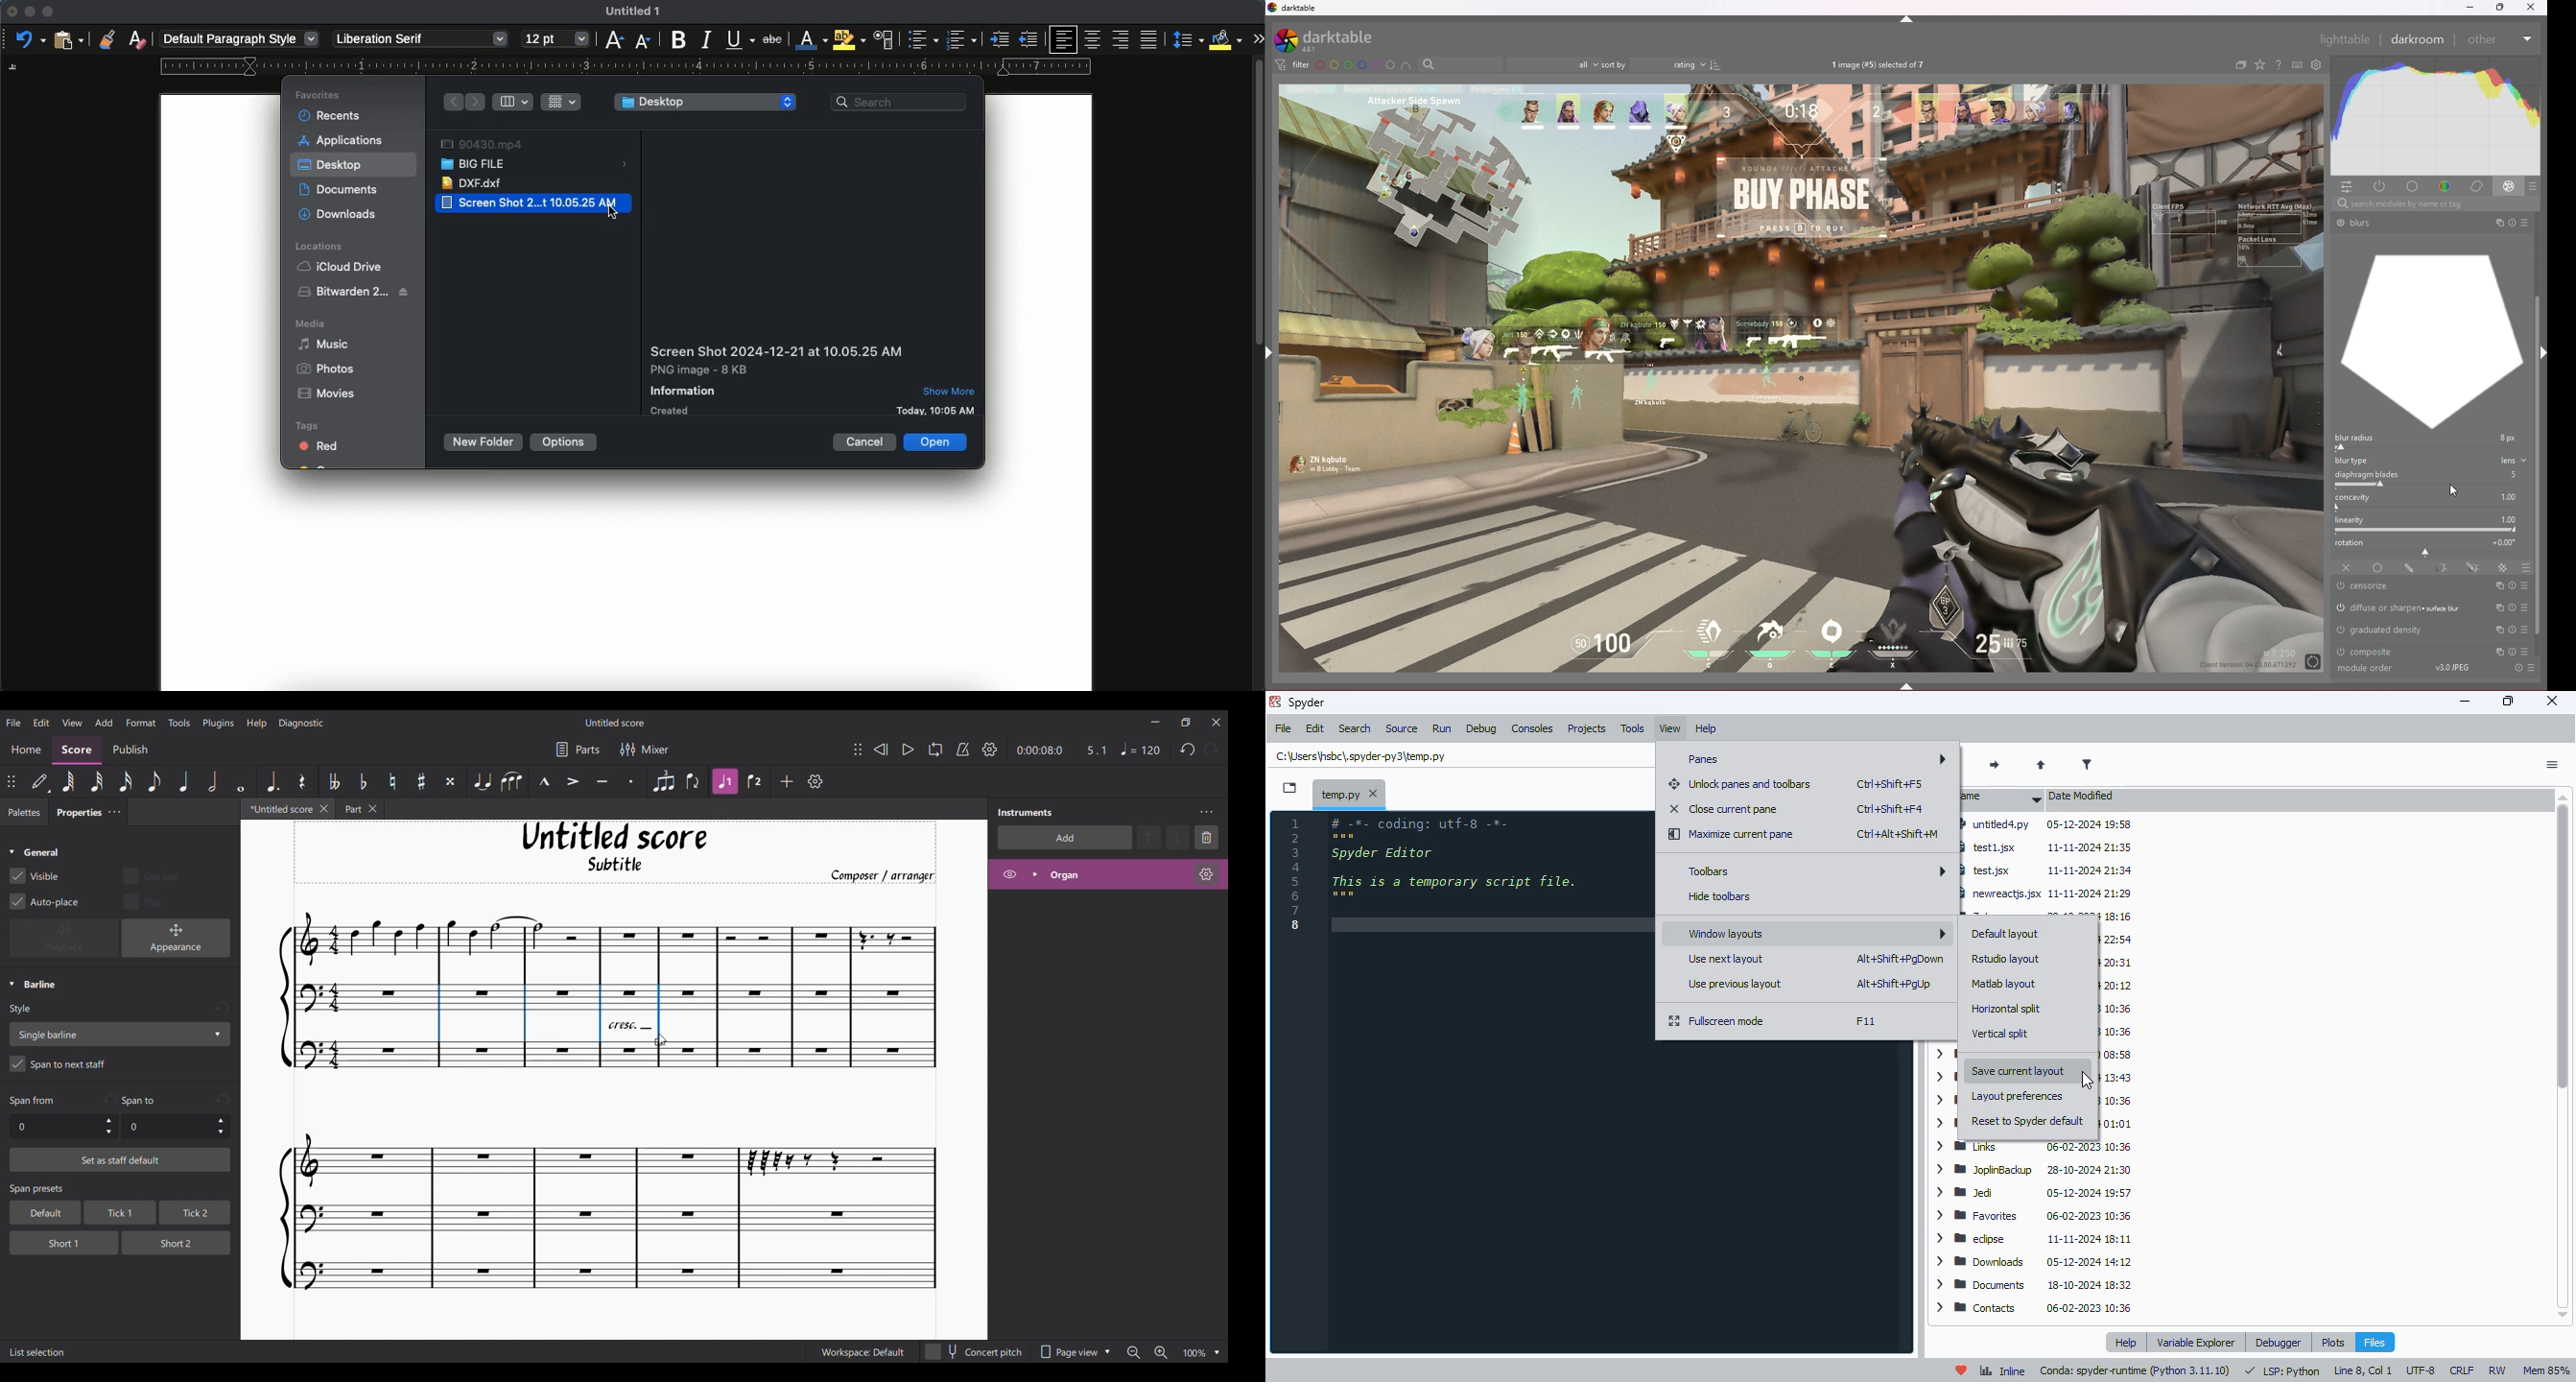 The image size is (2576, 1400). What do you see at coordinates (2002, 799) in the screenshot?
I see `name` at bounding box center [2002, 799].